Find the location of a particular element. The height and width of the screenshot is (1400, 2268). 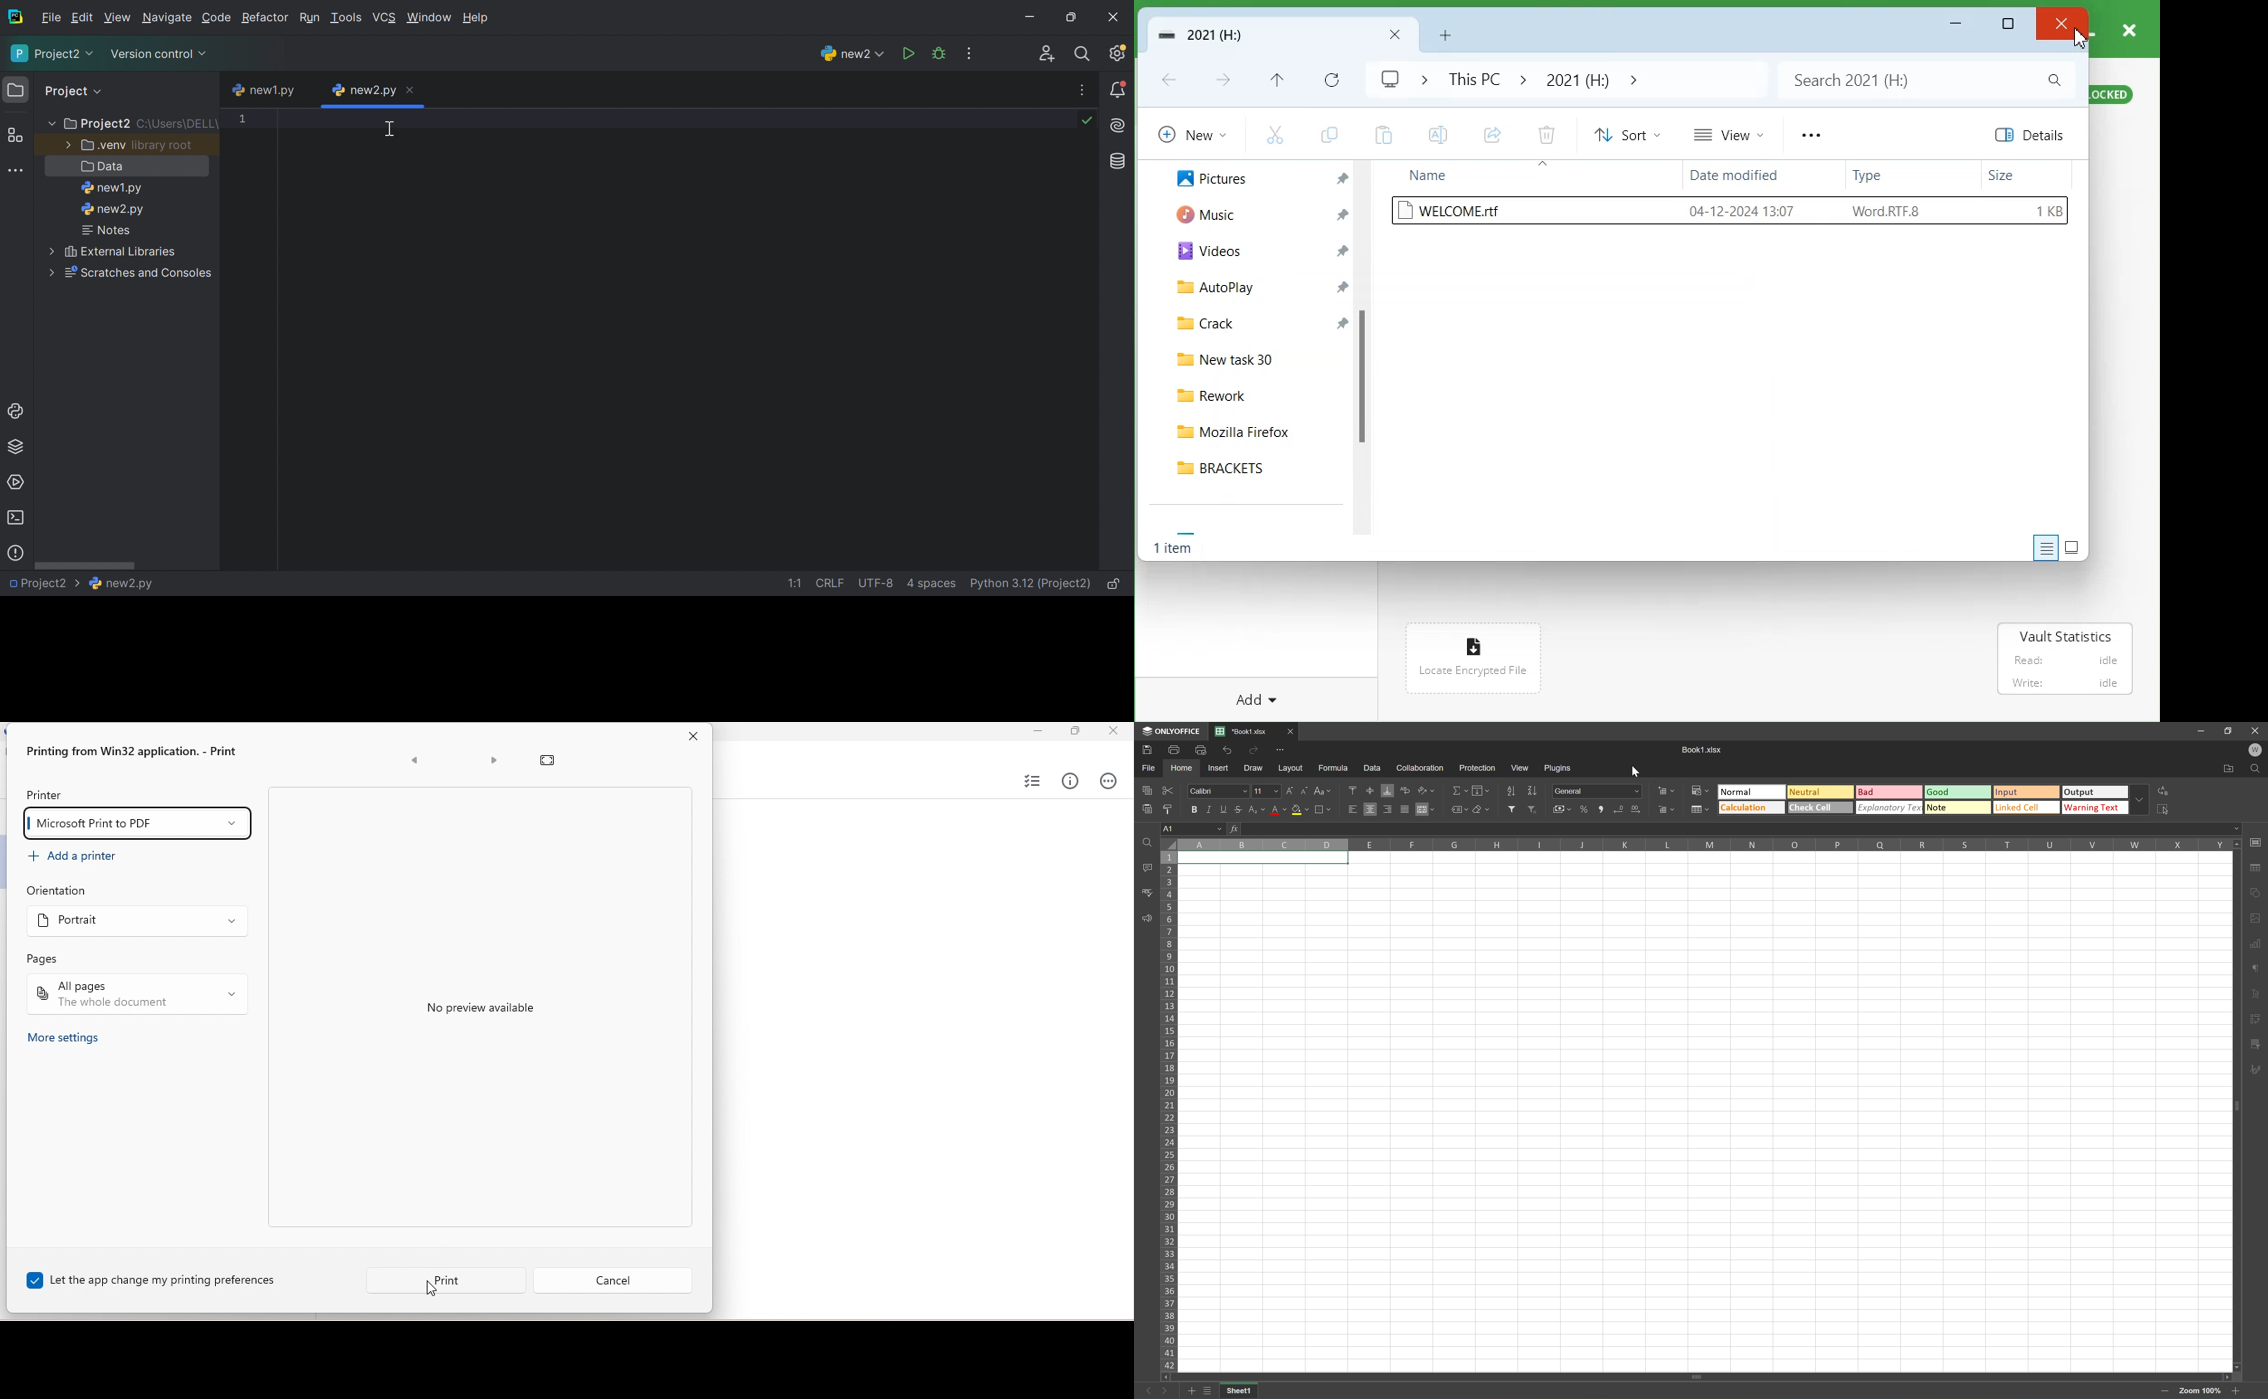

Align top is located at coordinates (1352, 789).